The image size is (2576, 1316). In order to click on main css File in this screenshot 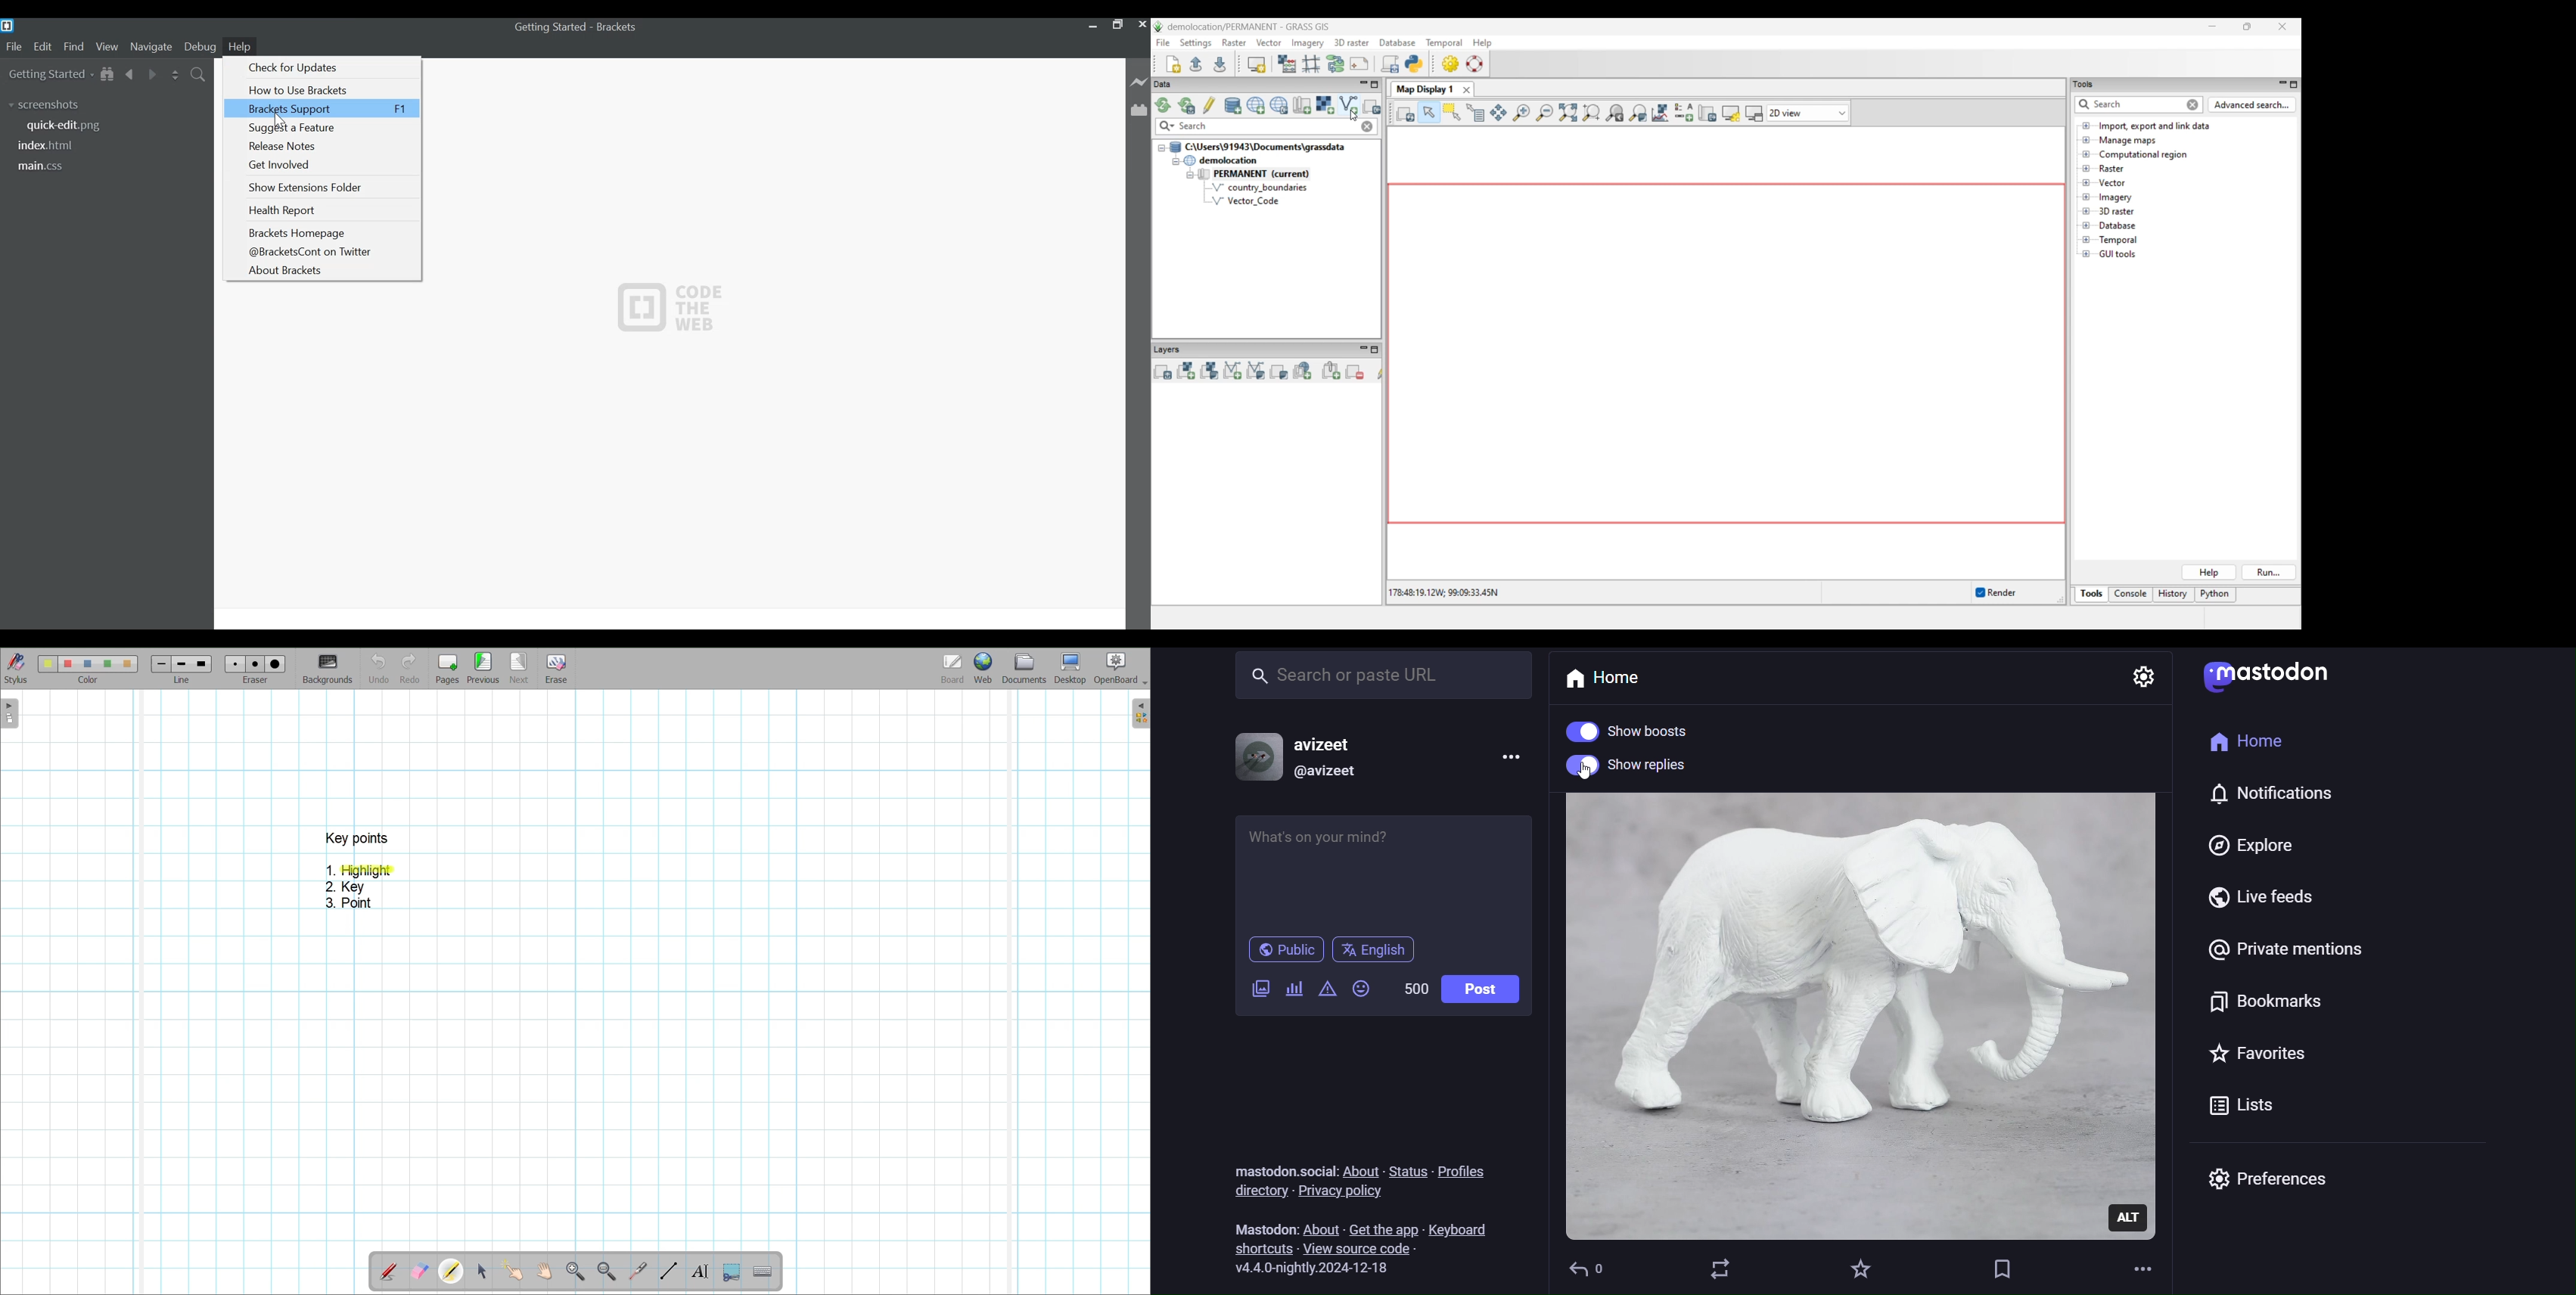, I will do `click(50, 165)`.